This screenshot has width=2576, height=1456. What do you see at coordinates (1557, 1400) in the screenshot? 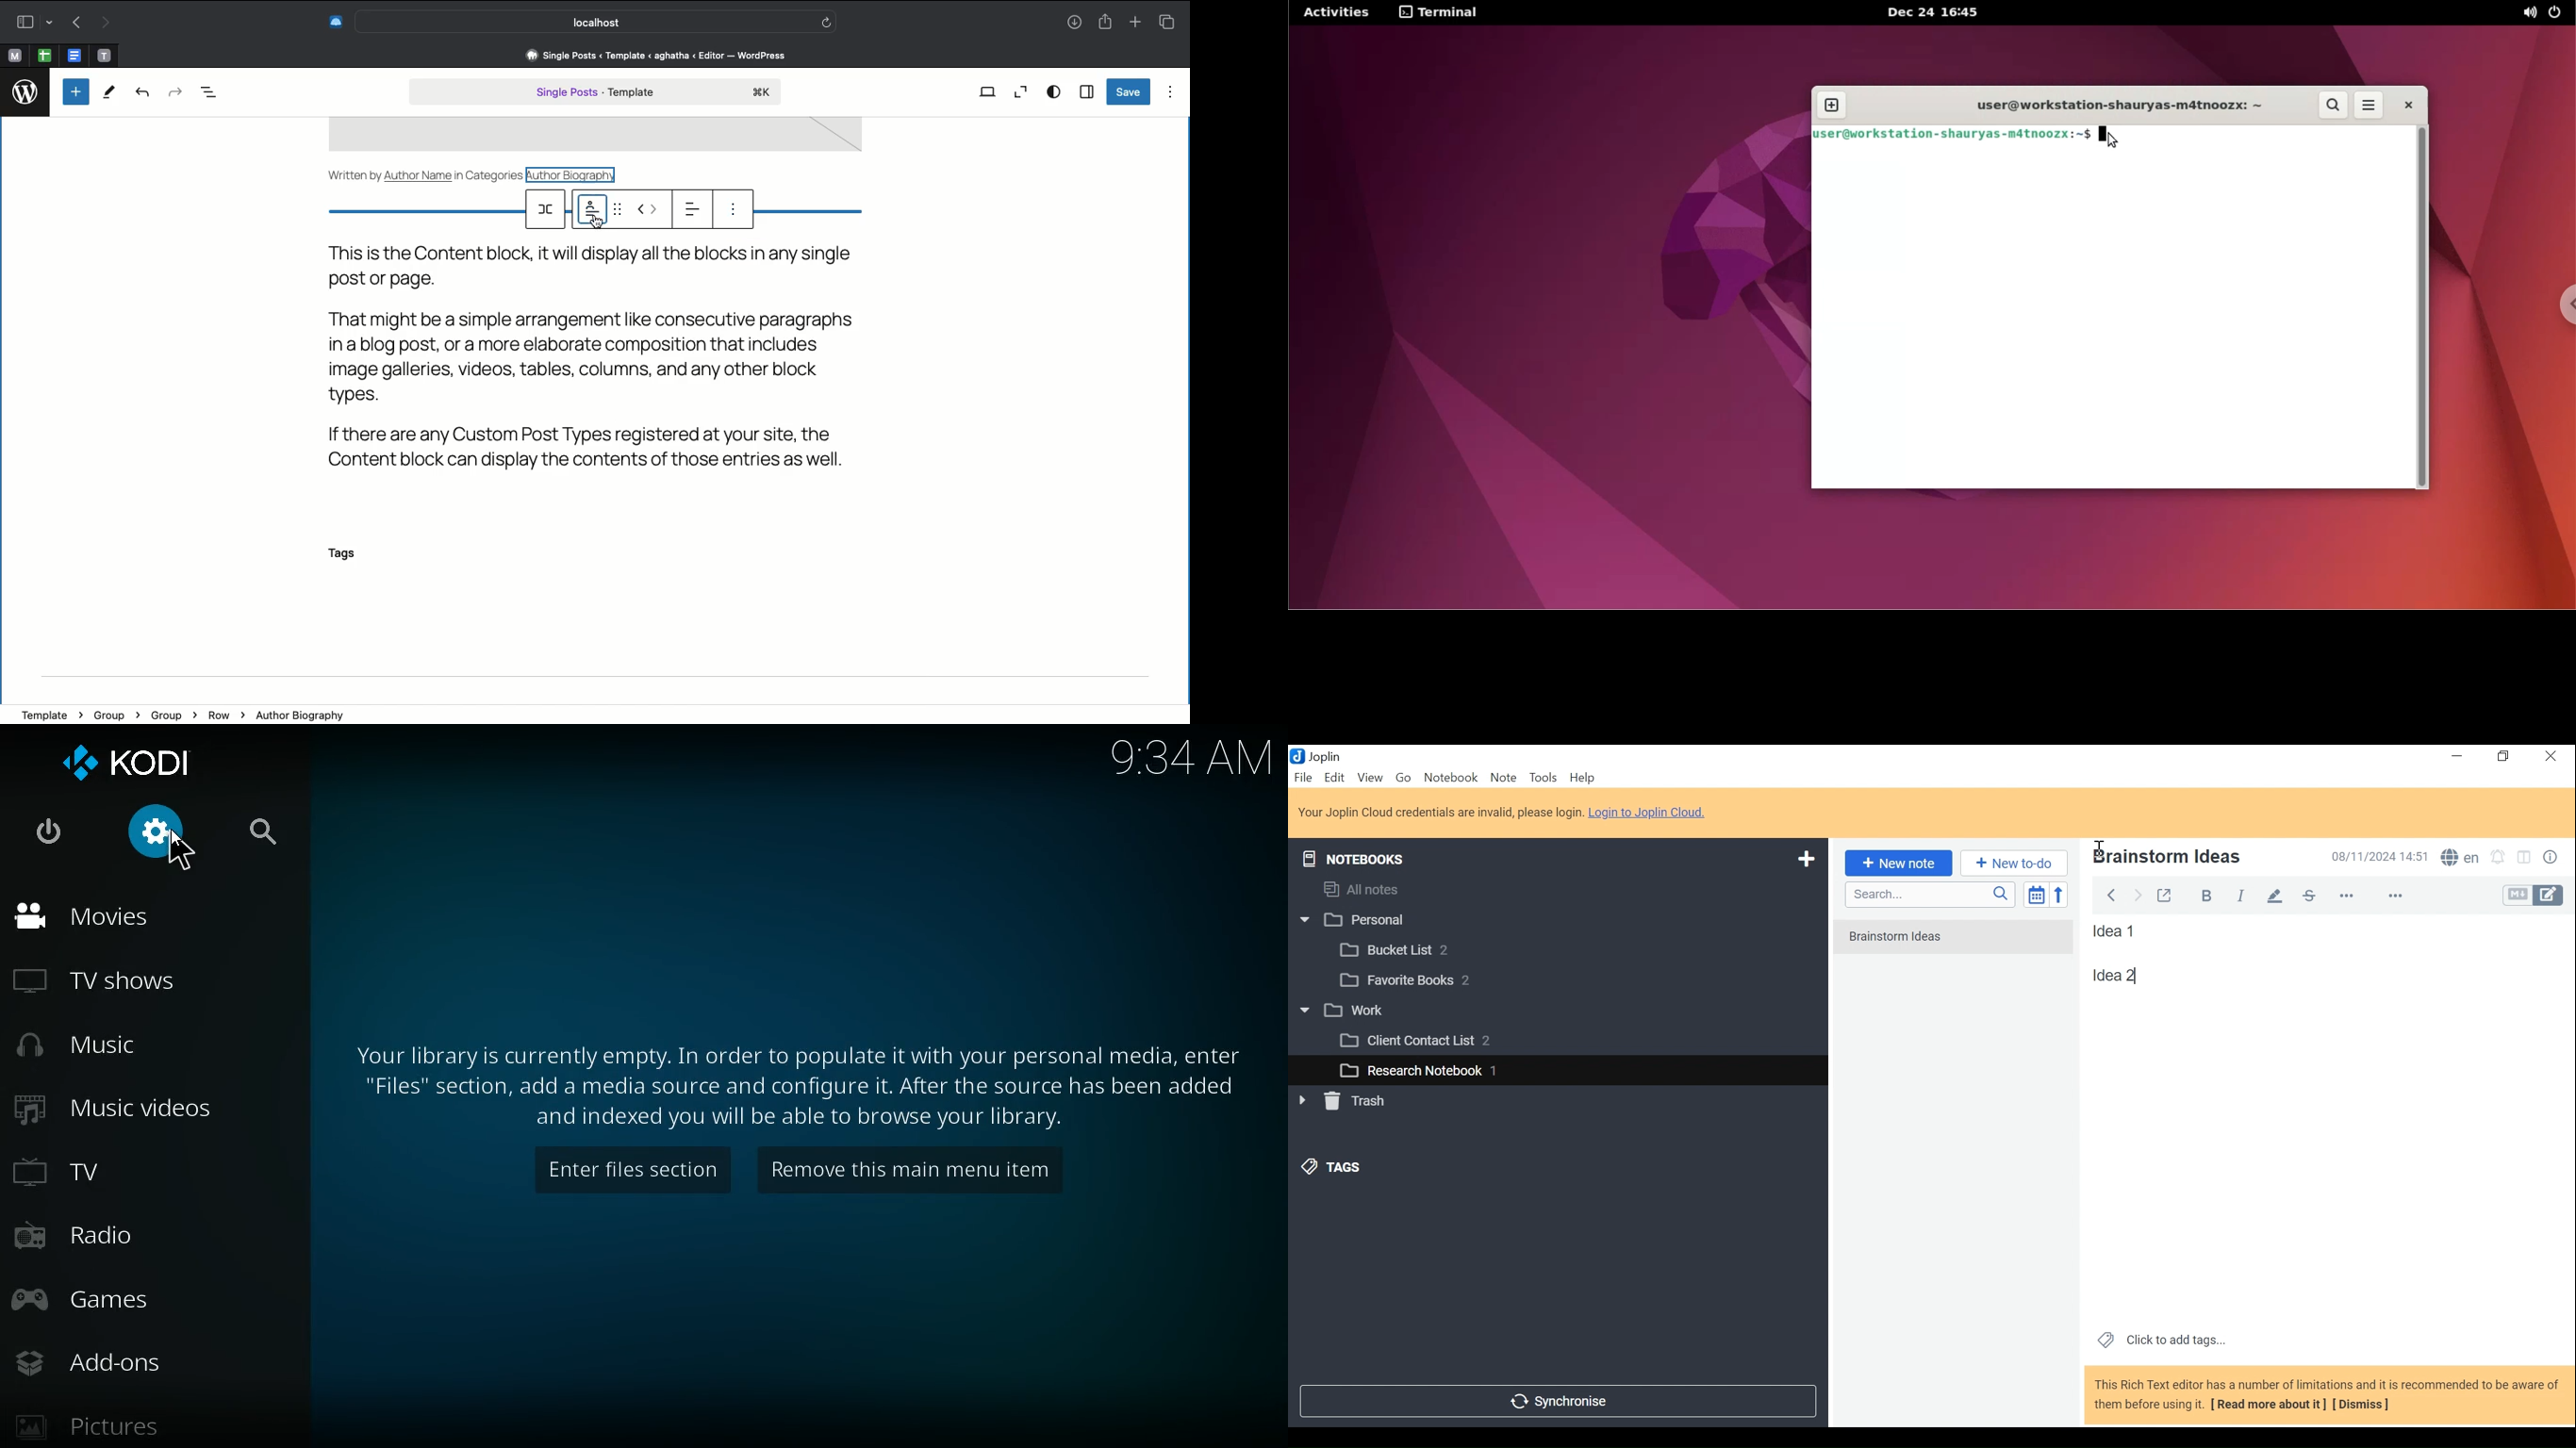
I see `Synchronize` at bounding box center [1557, 1400].